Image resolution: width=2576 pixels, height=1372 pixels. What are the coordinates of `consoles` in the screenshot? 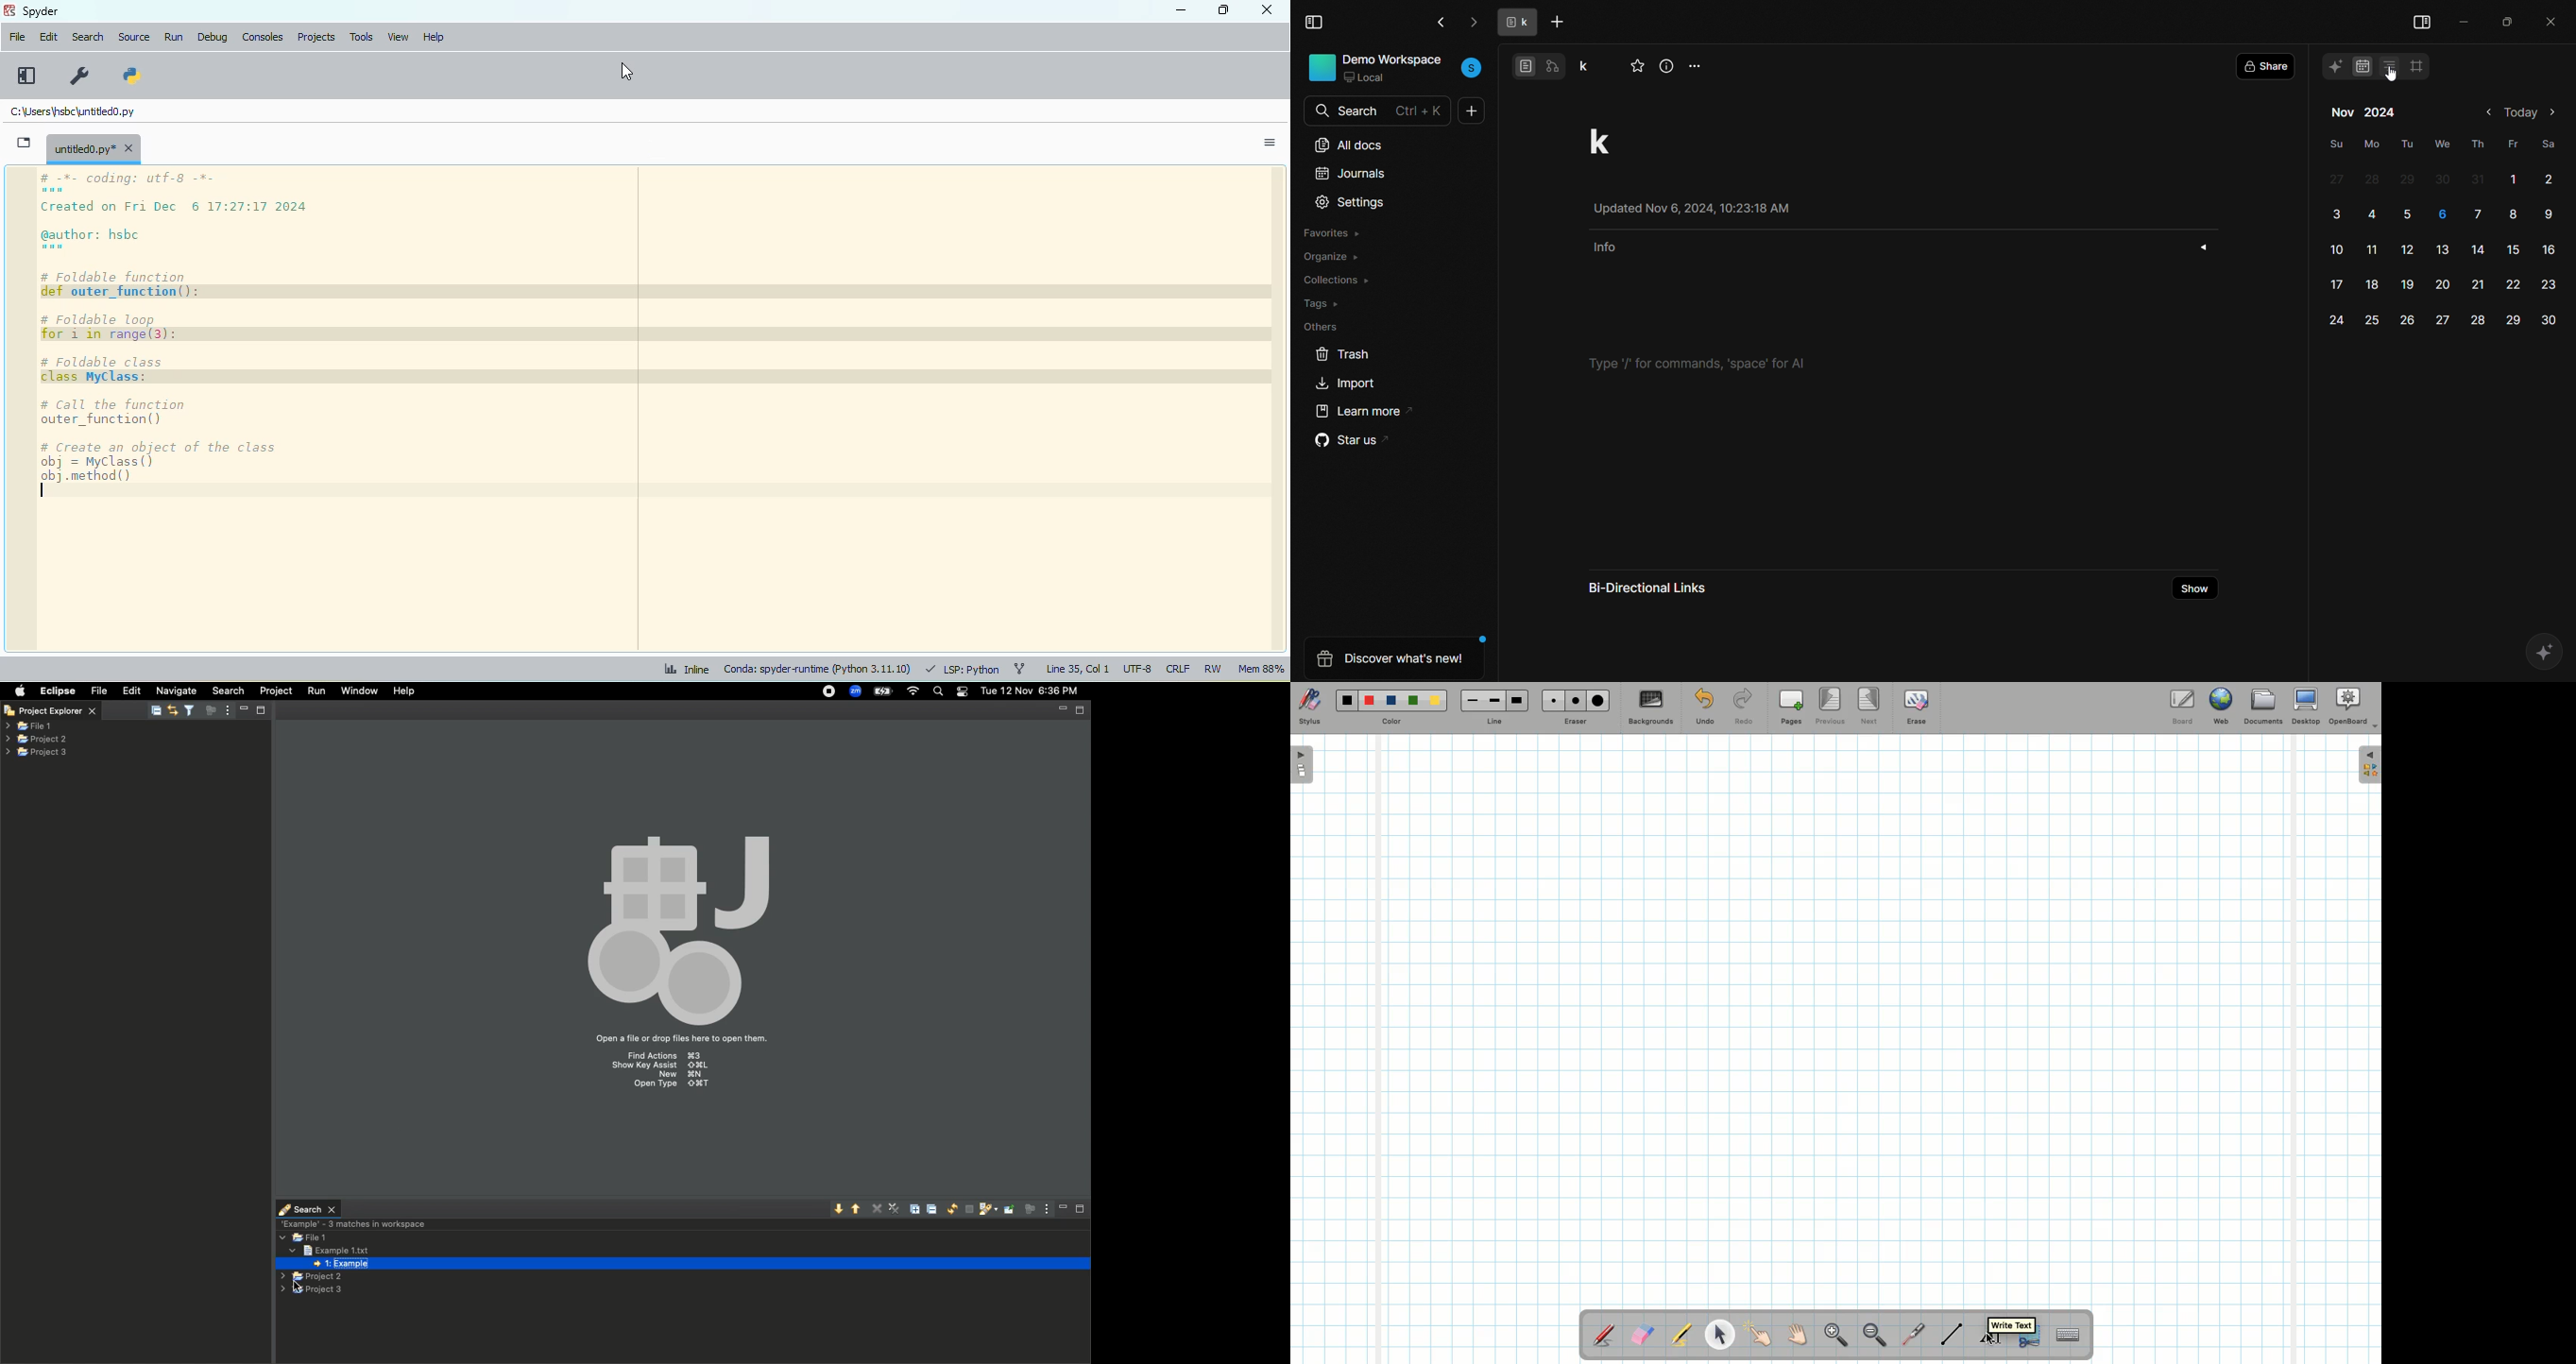 It's located at (261, 37).